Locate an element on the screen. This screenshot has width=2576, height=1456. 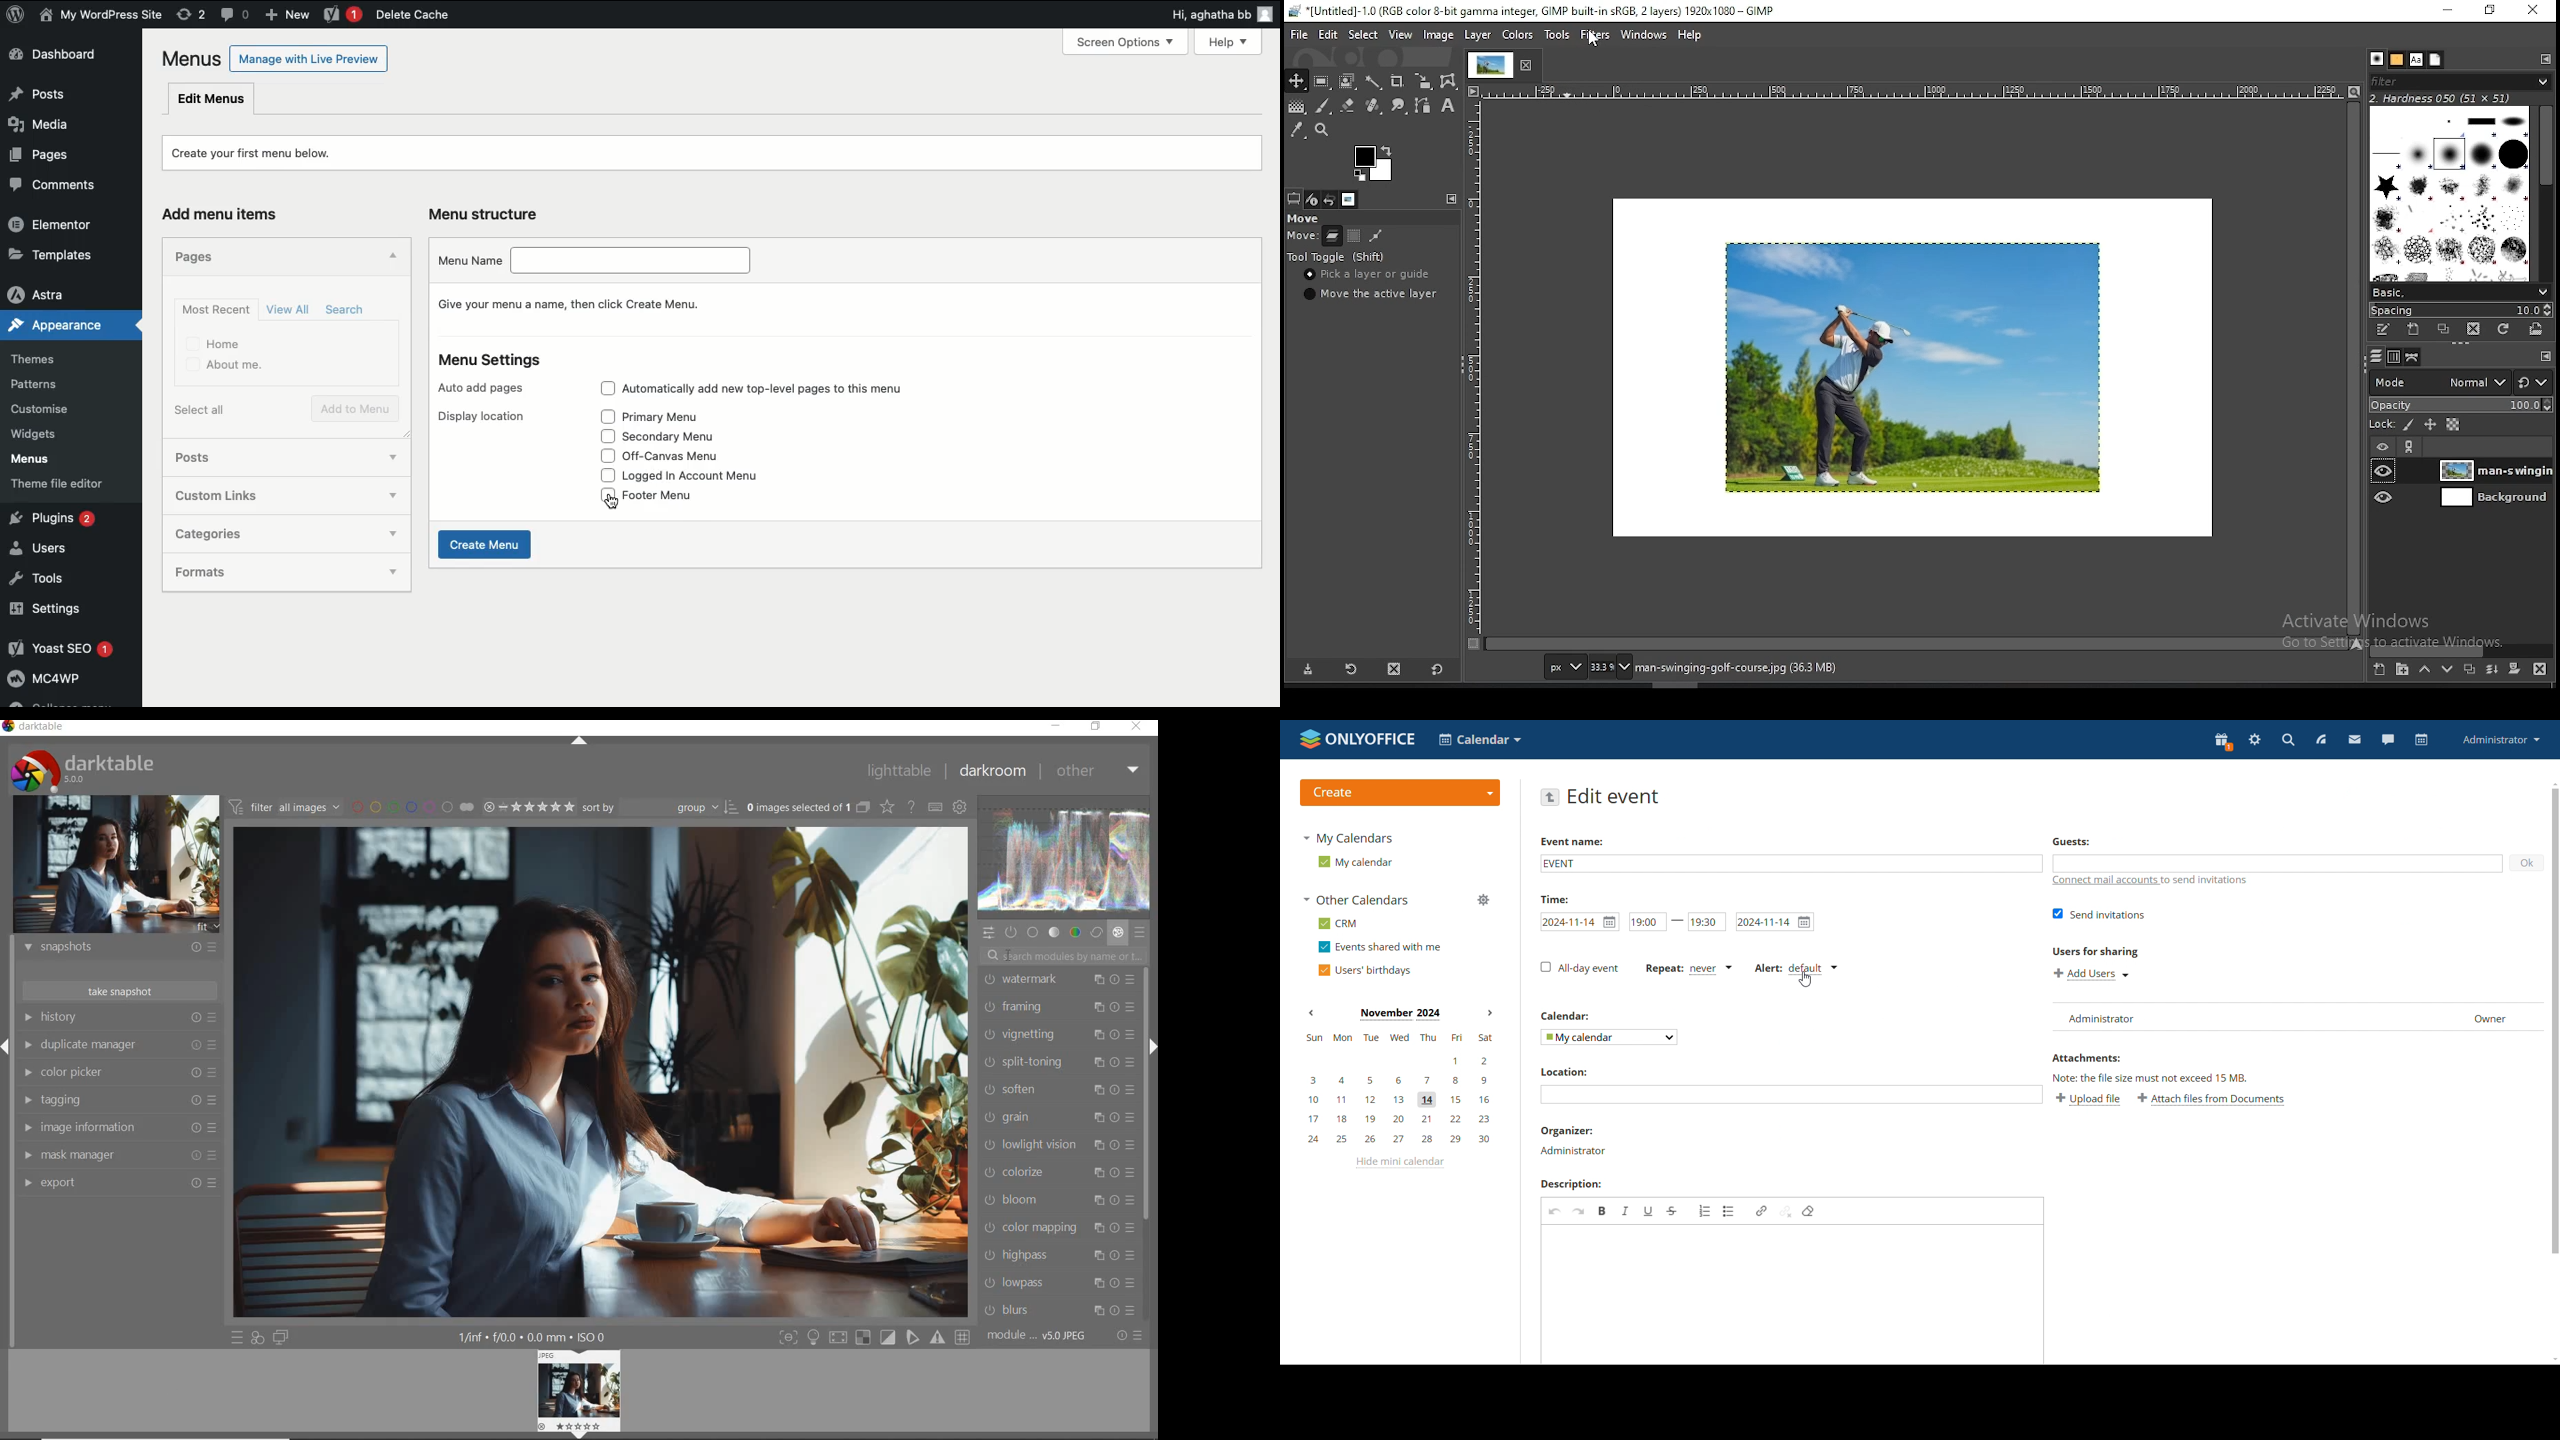
reset is located at coordinates (2535, 378).